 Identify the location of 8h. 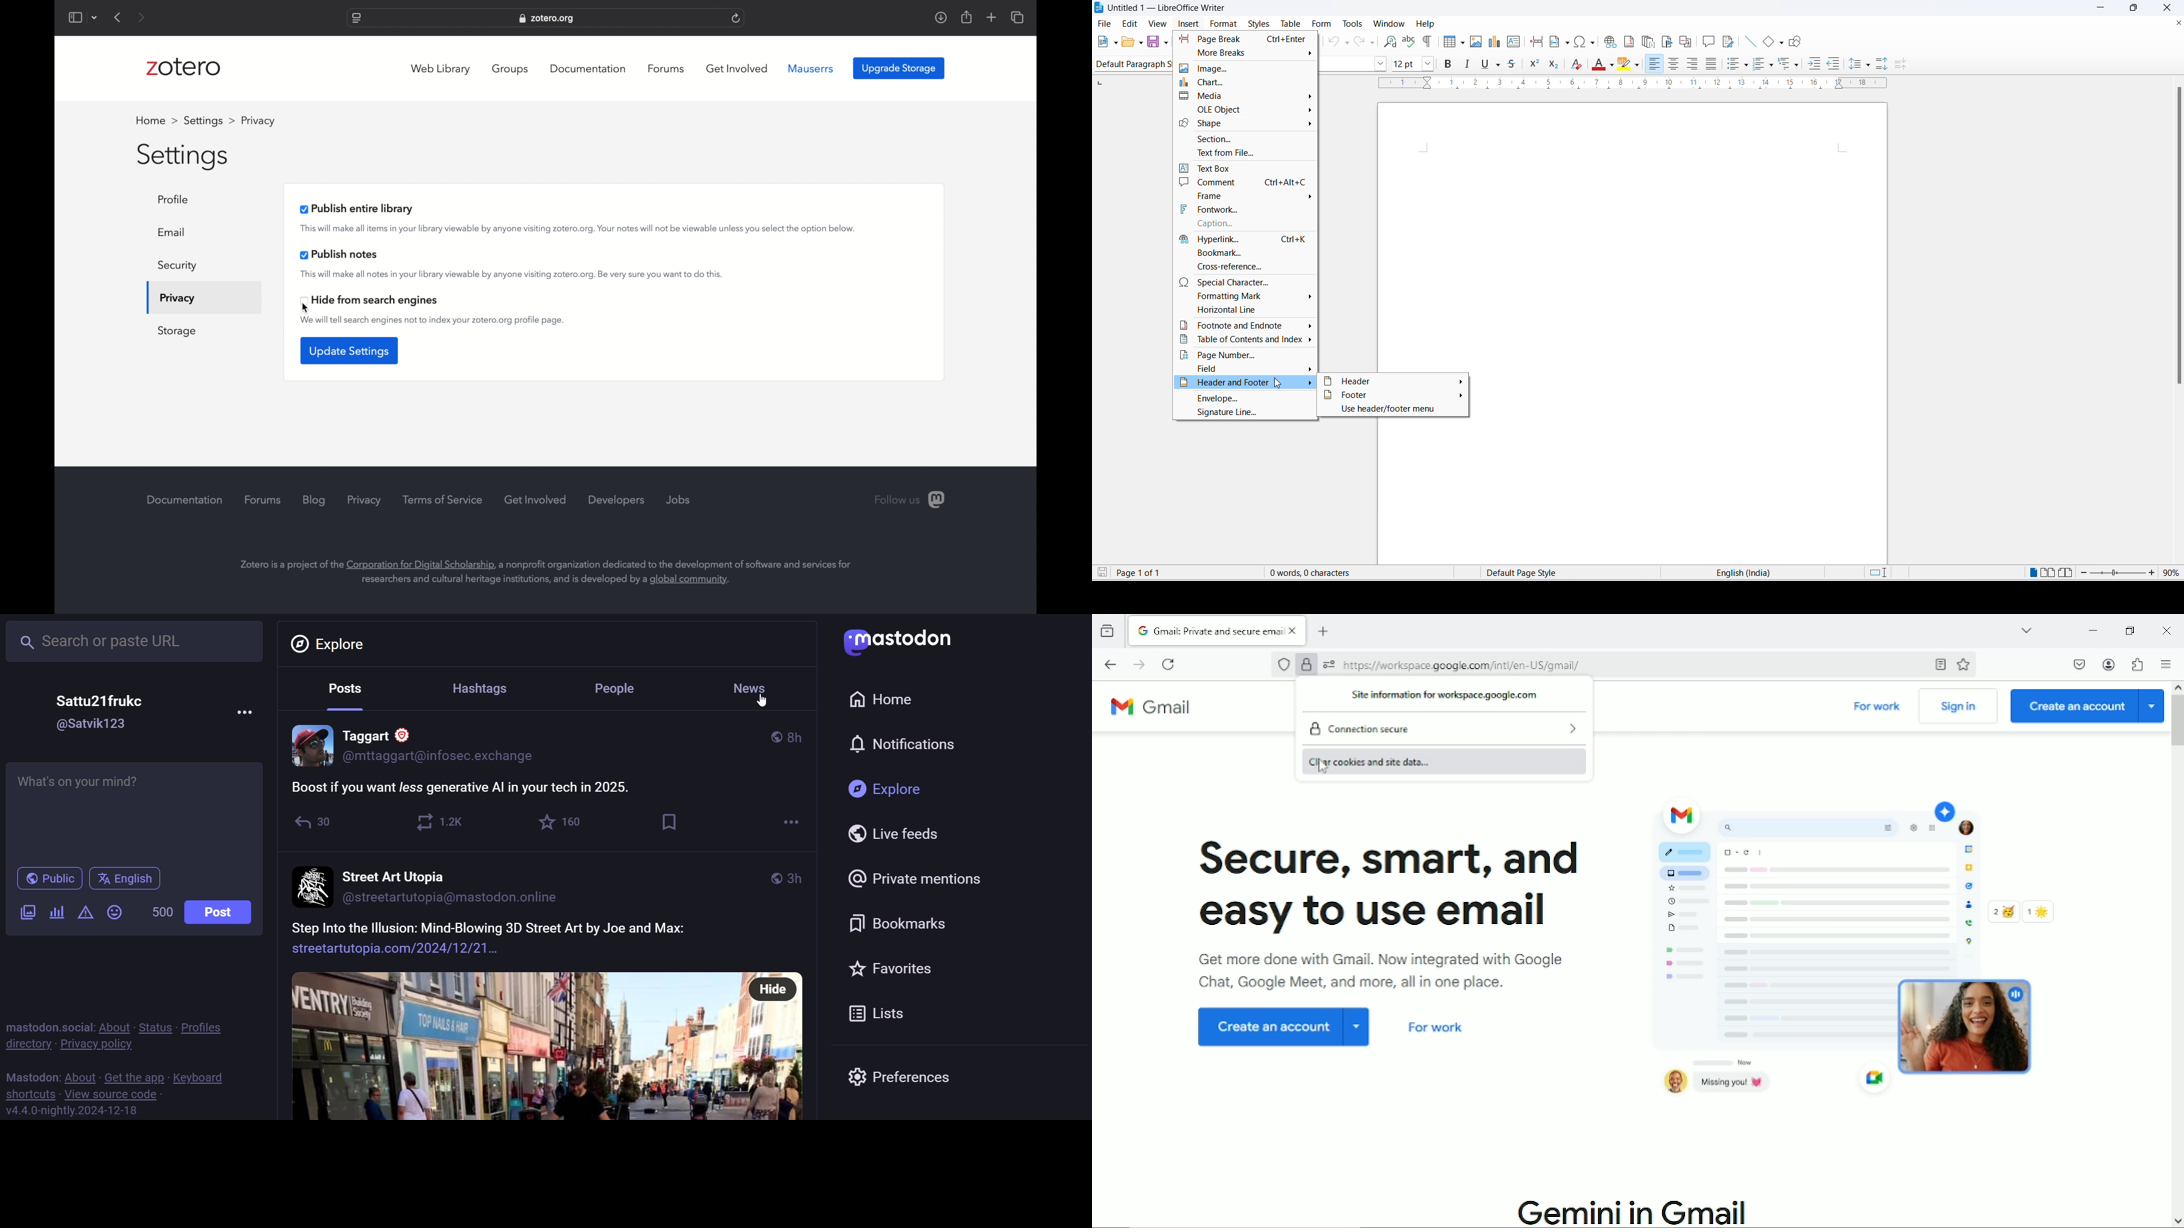
(801, 733).